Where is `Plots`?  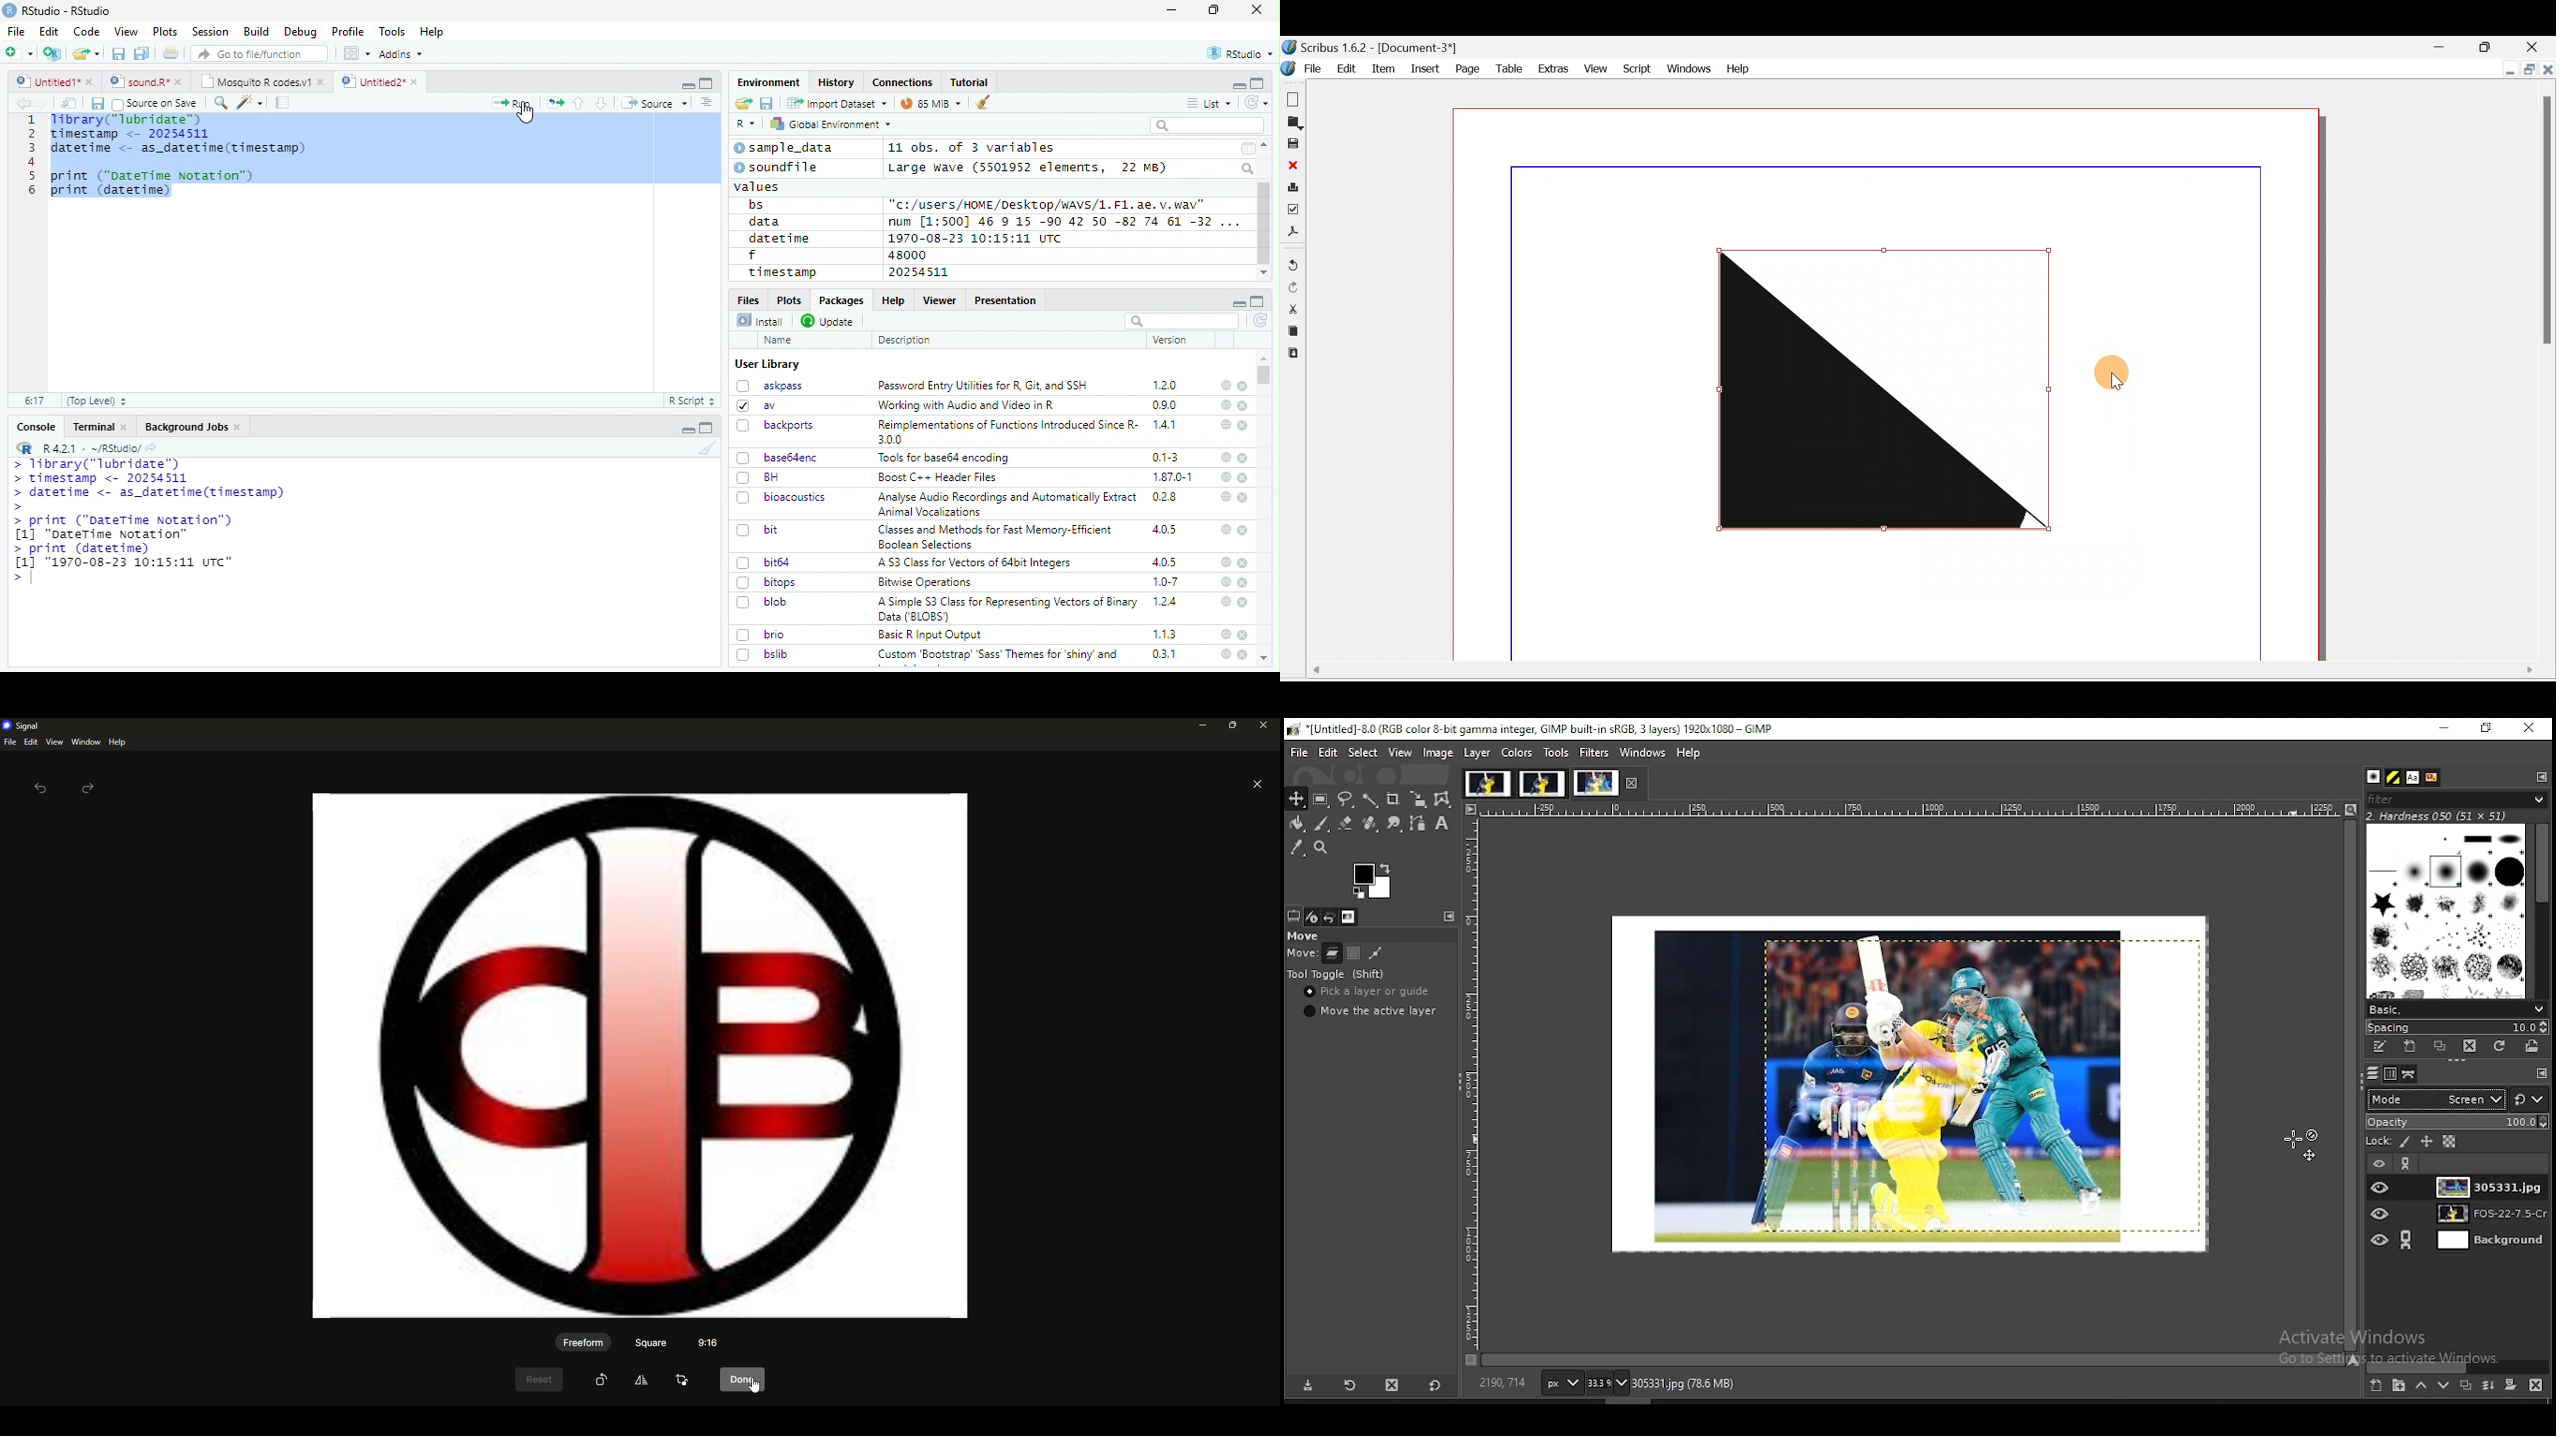
Plots is located at coordinates (788, 300).